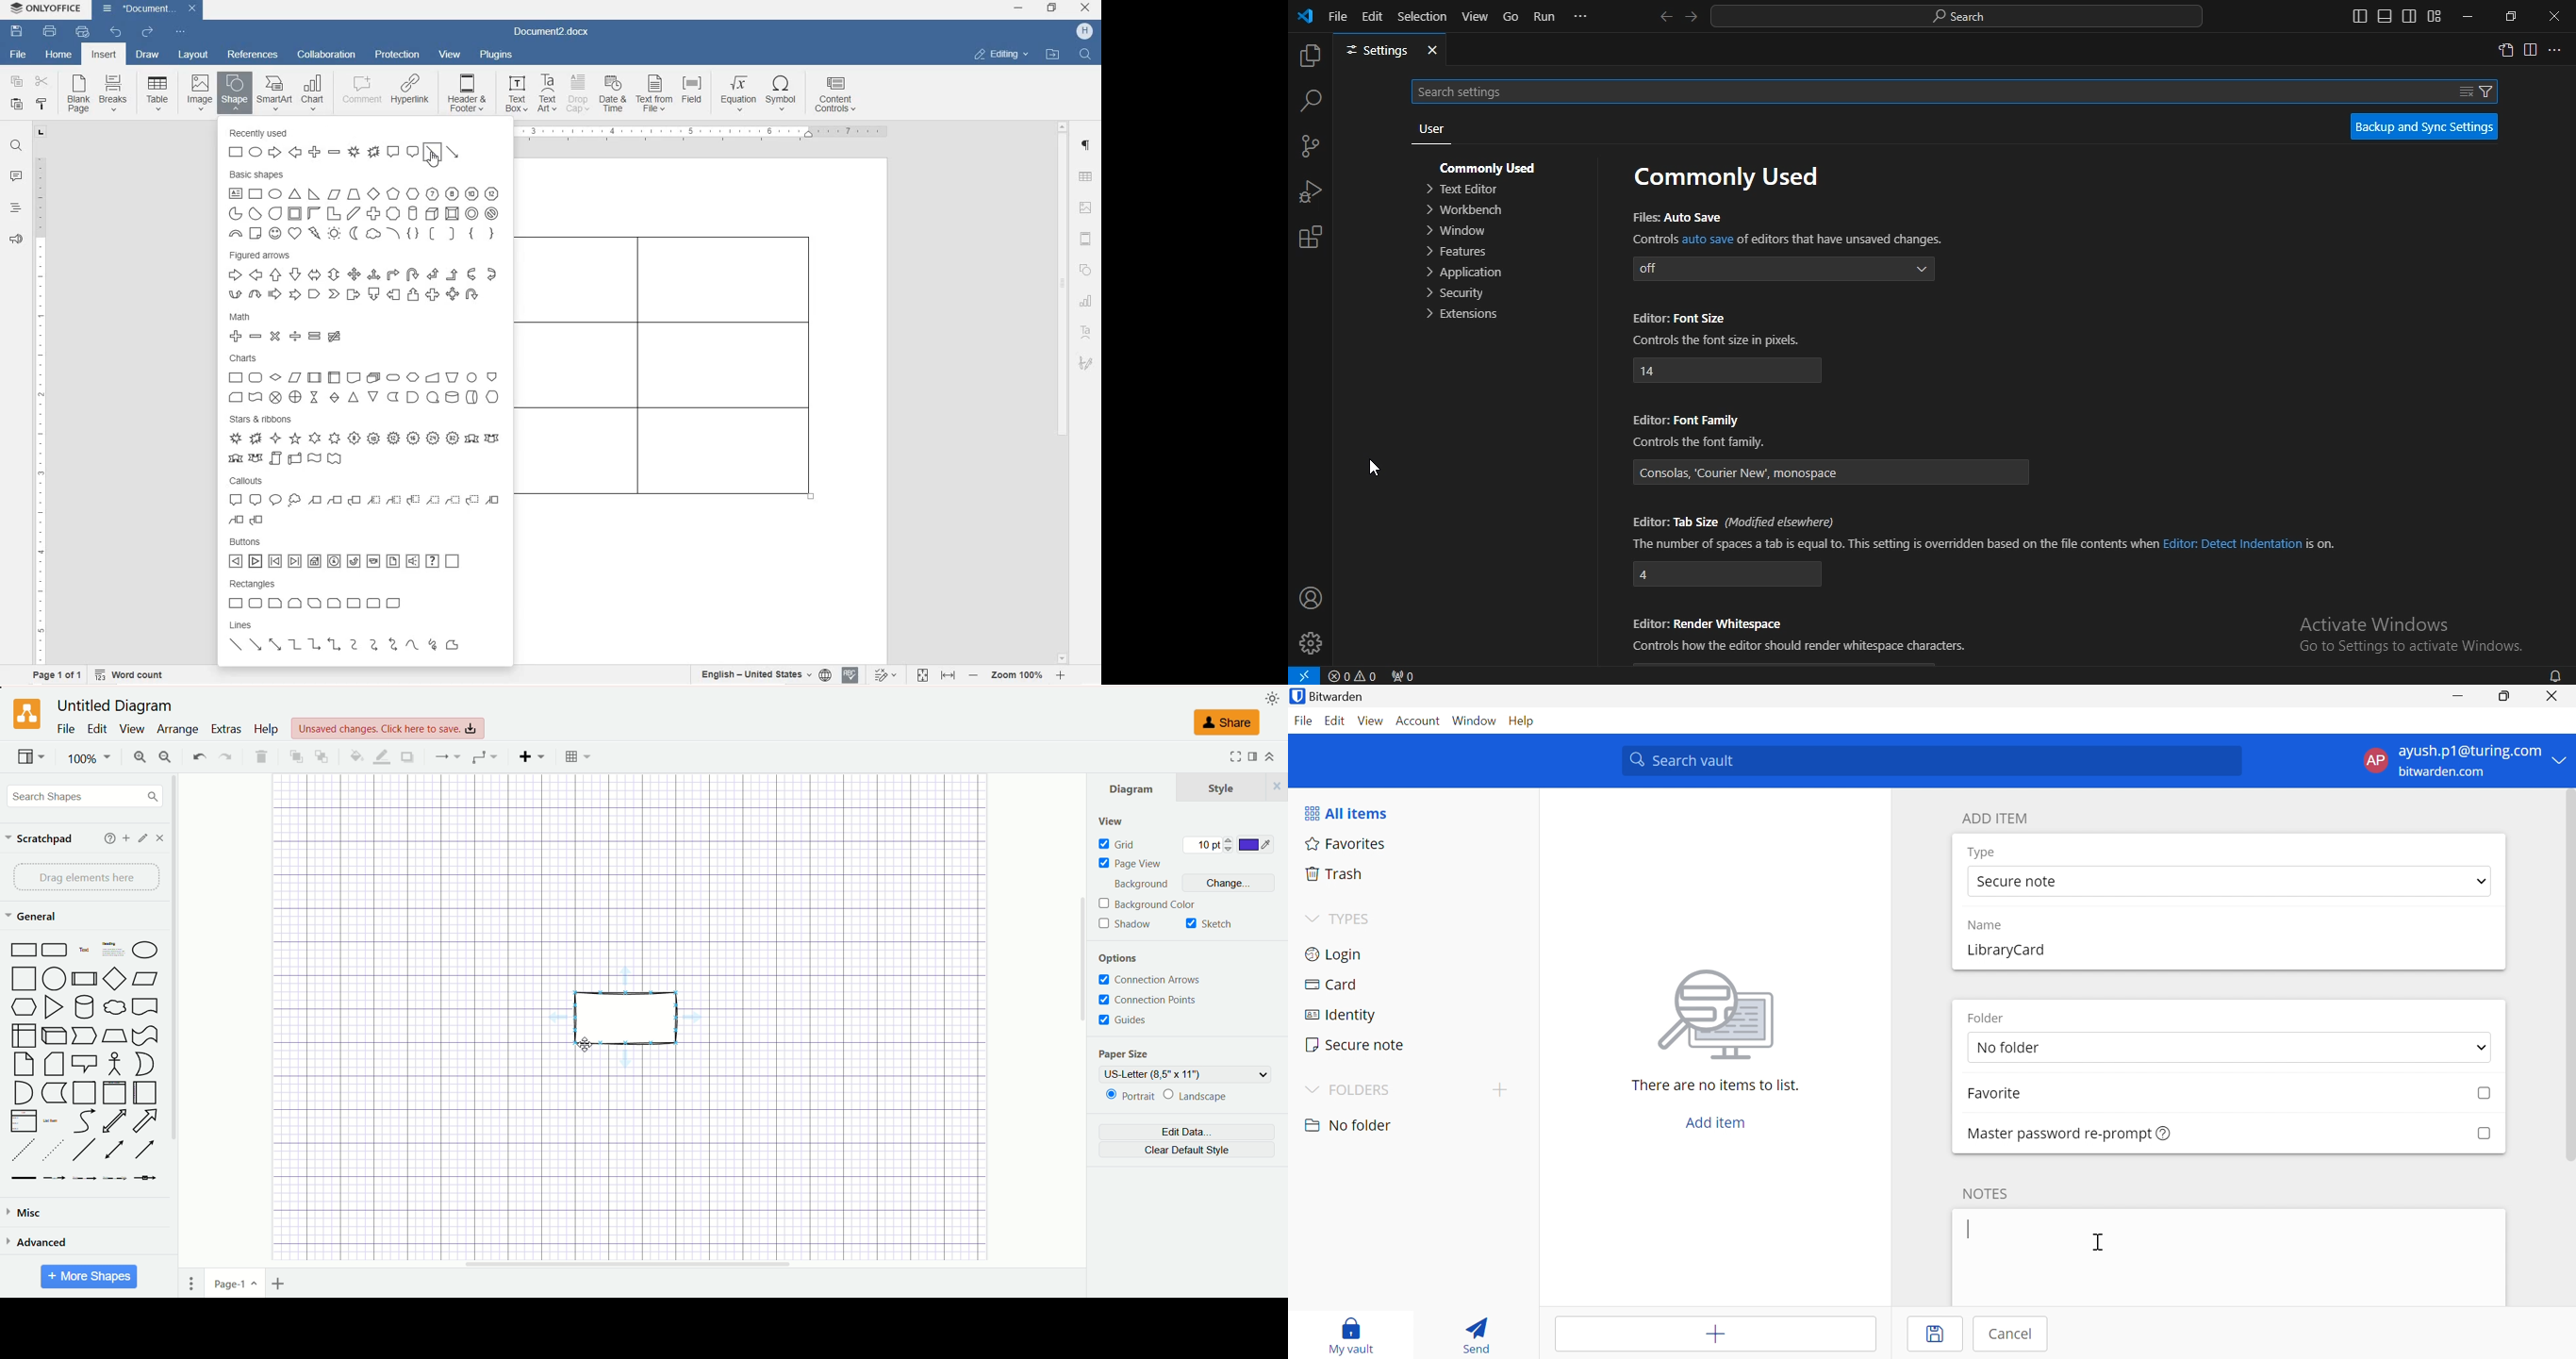 The width and height of the screenshot is (2576, 1372). I want to click on go, so click(1511, 18).